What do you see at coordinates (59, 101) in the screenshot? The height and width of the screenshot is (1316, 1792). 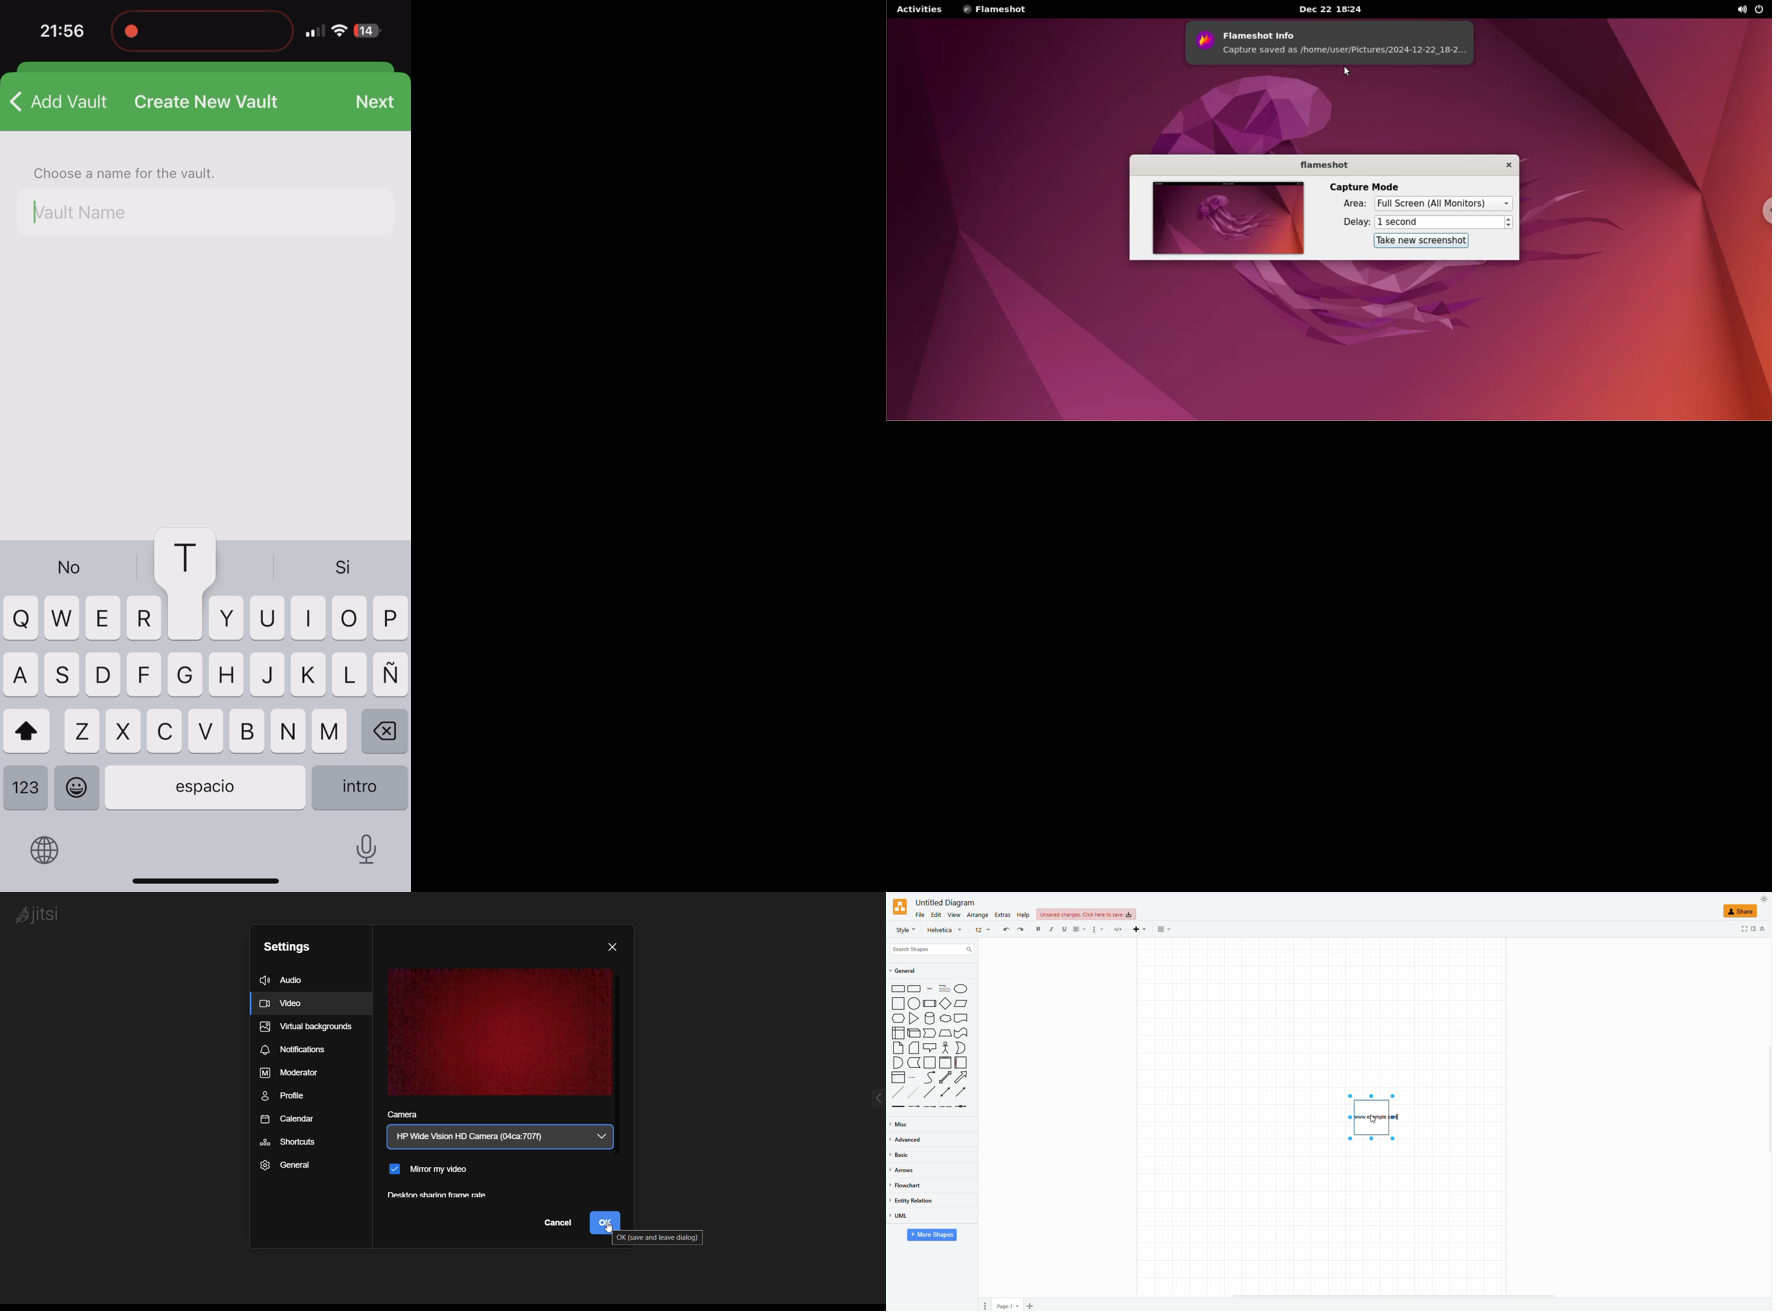 I see `add vault` at bounding box center [59, 101].